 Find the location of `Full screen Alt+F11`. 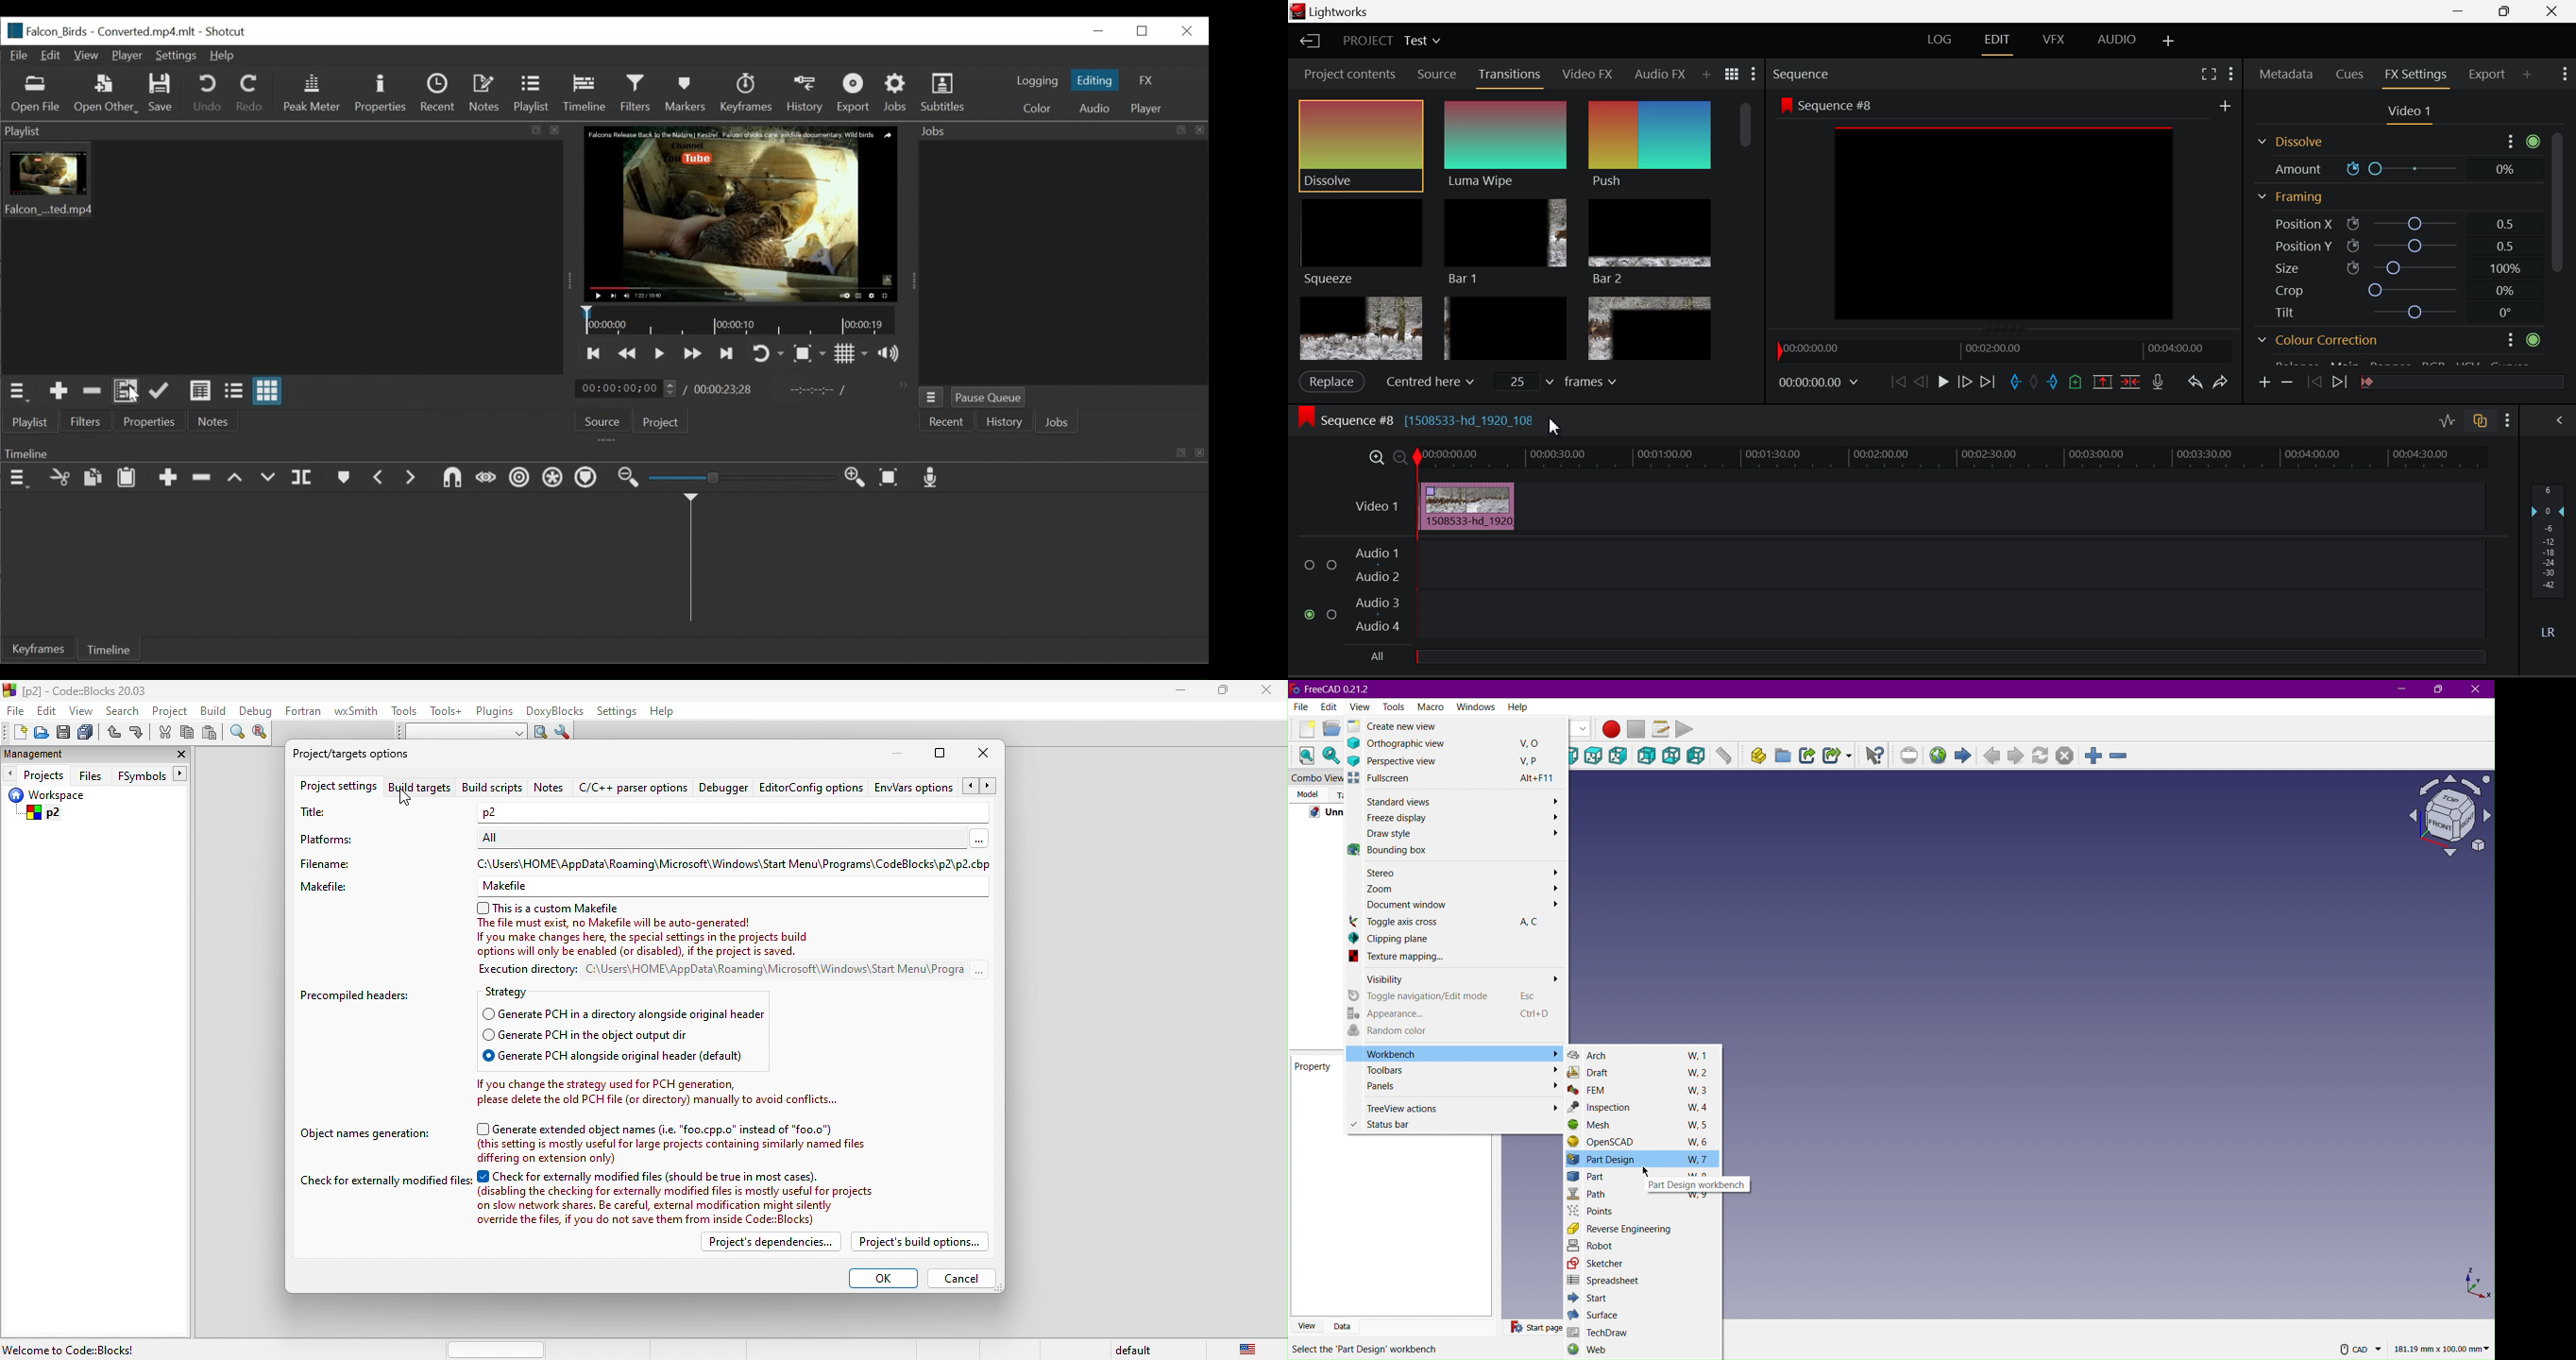

Full screen Alt+F11 is located at coordinates (1450, 779).